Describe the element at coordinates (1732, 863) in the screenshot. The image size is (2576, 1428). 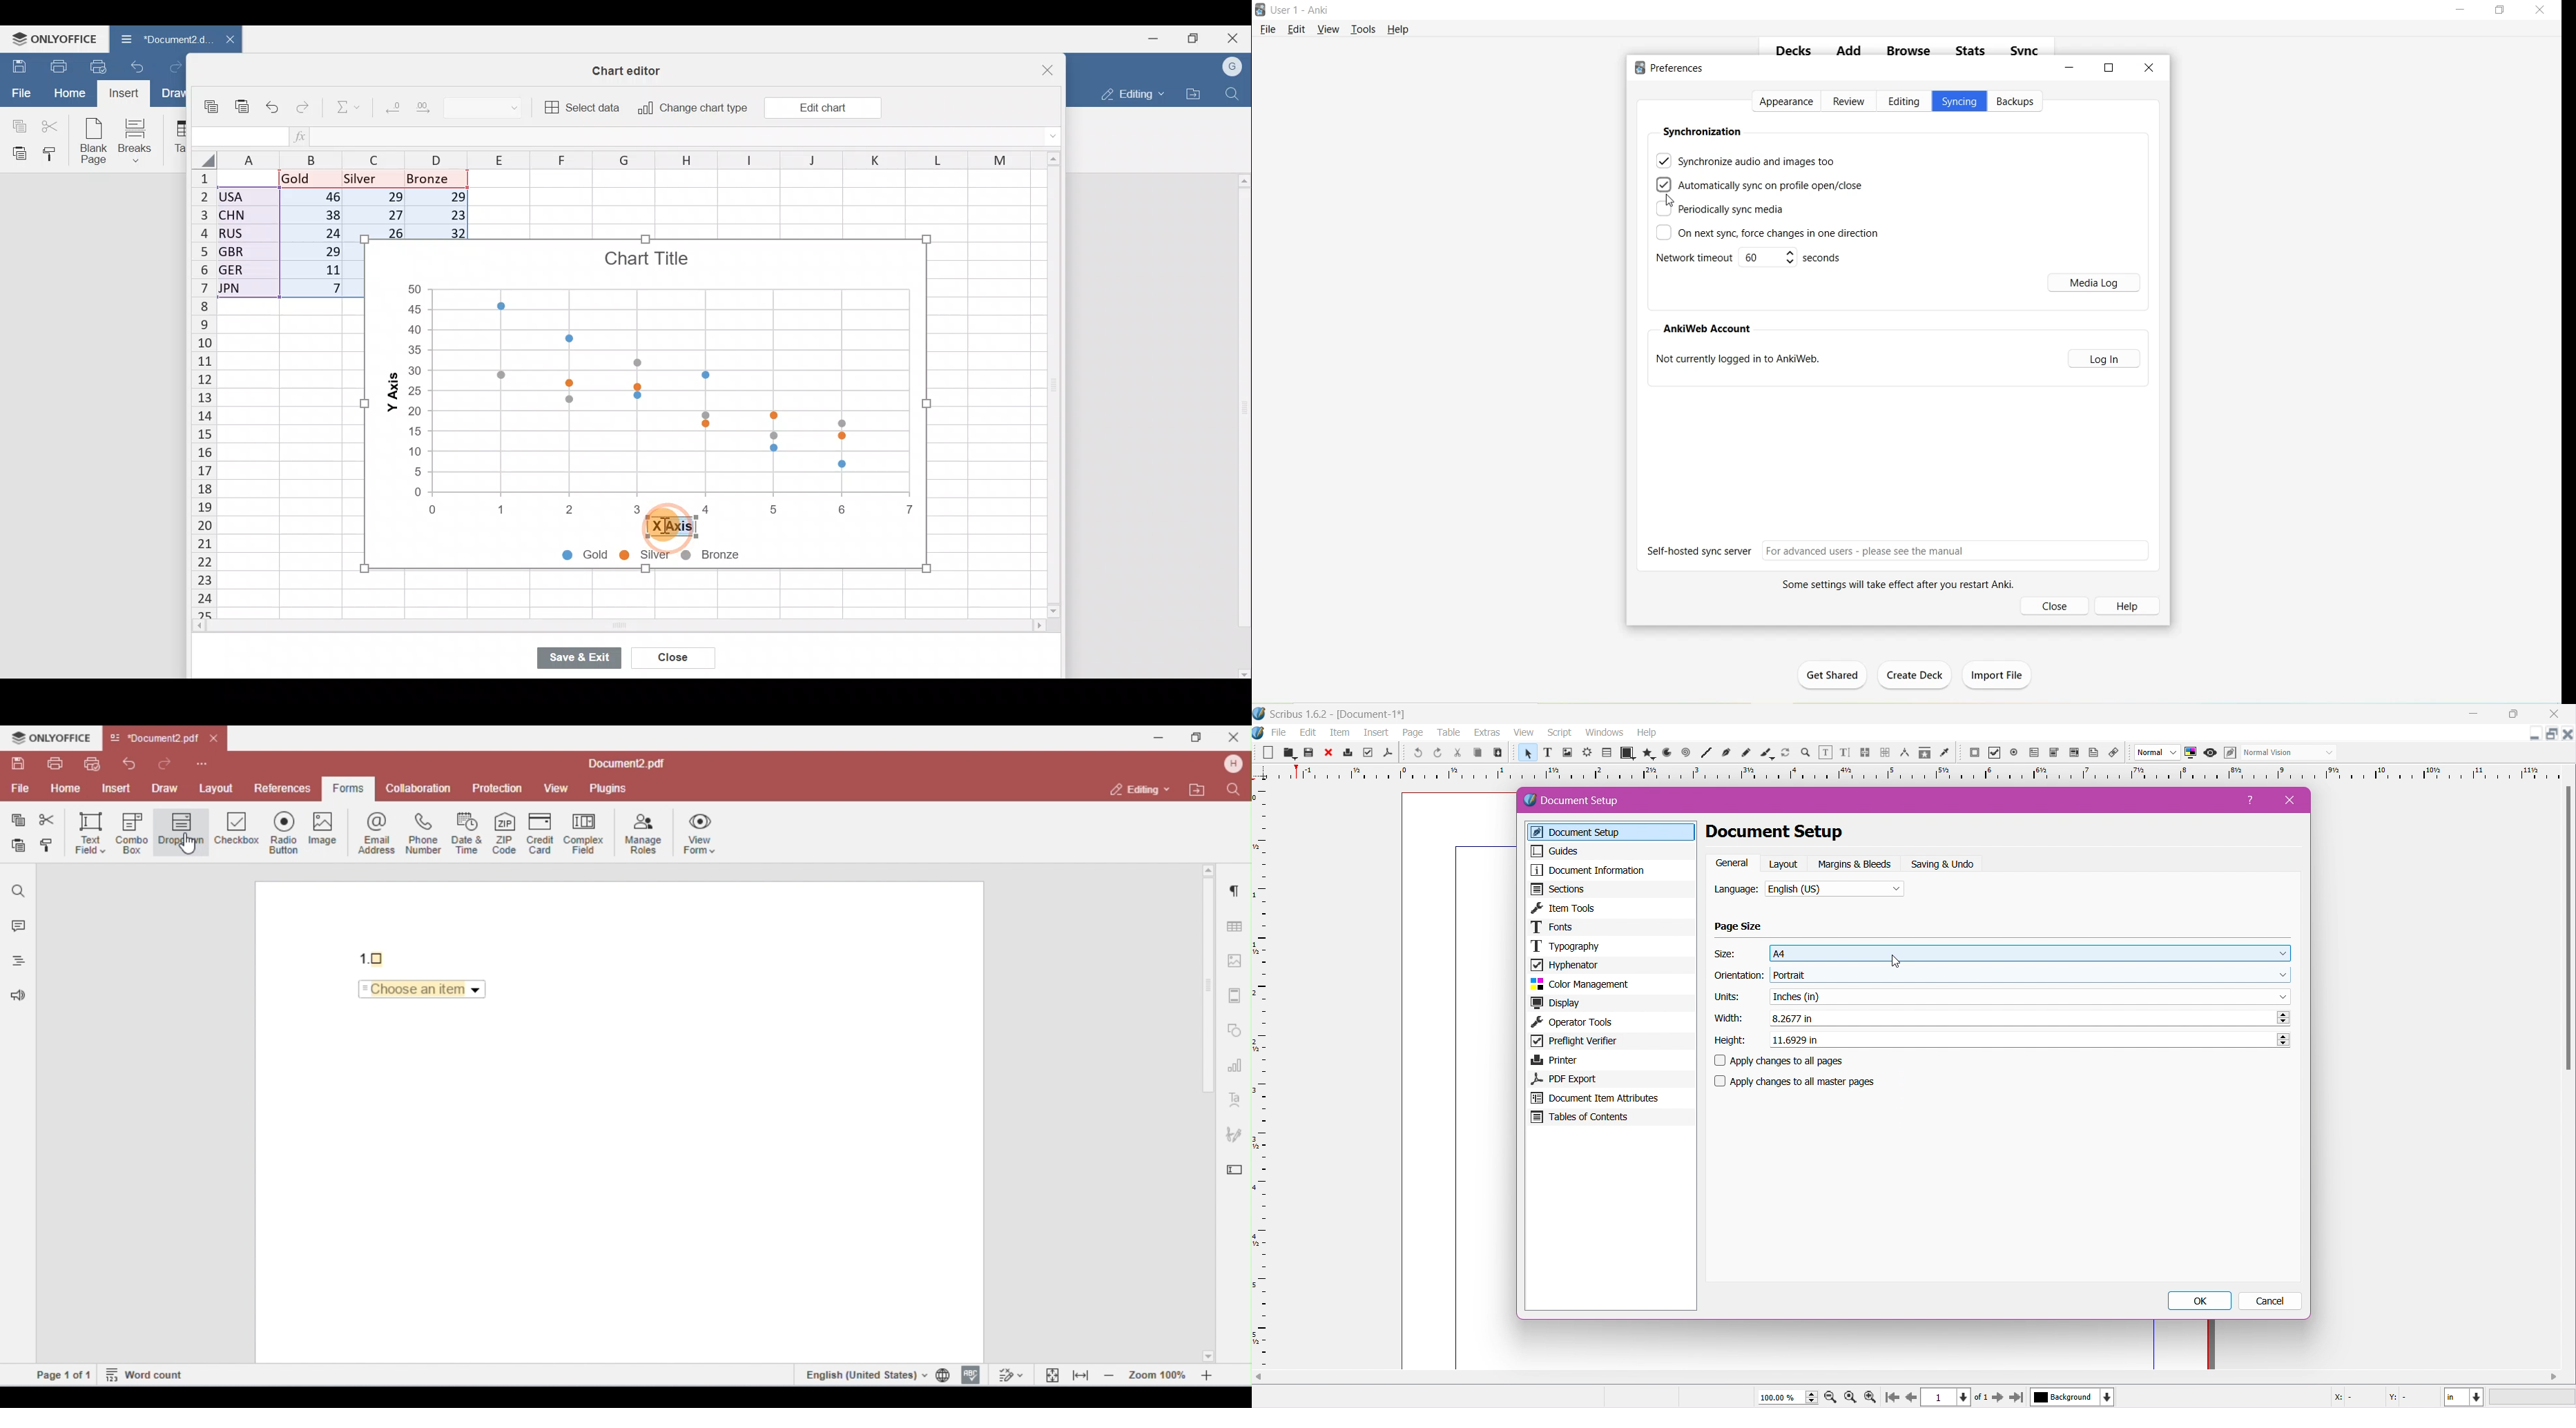
I see `General` at that location.